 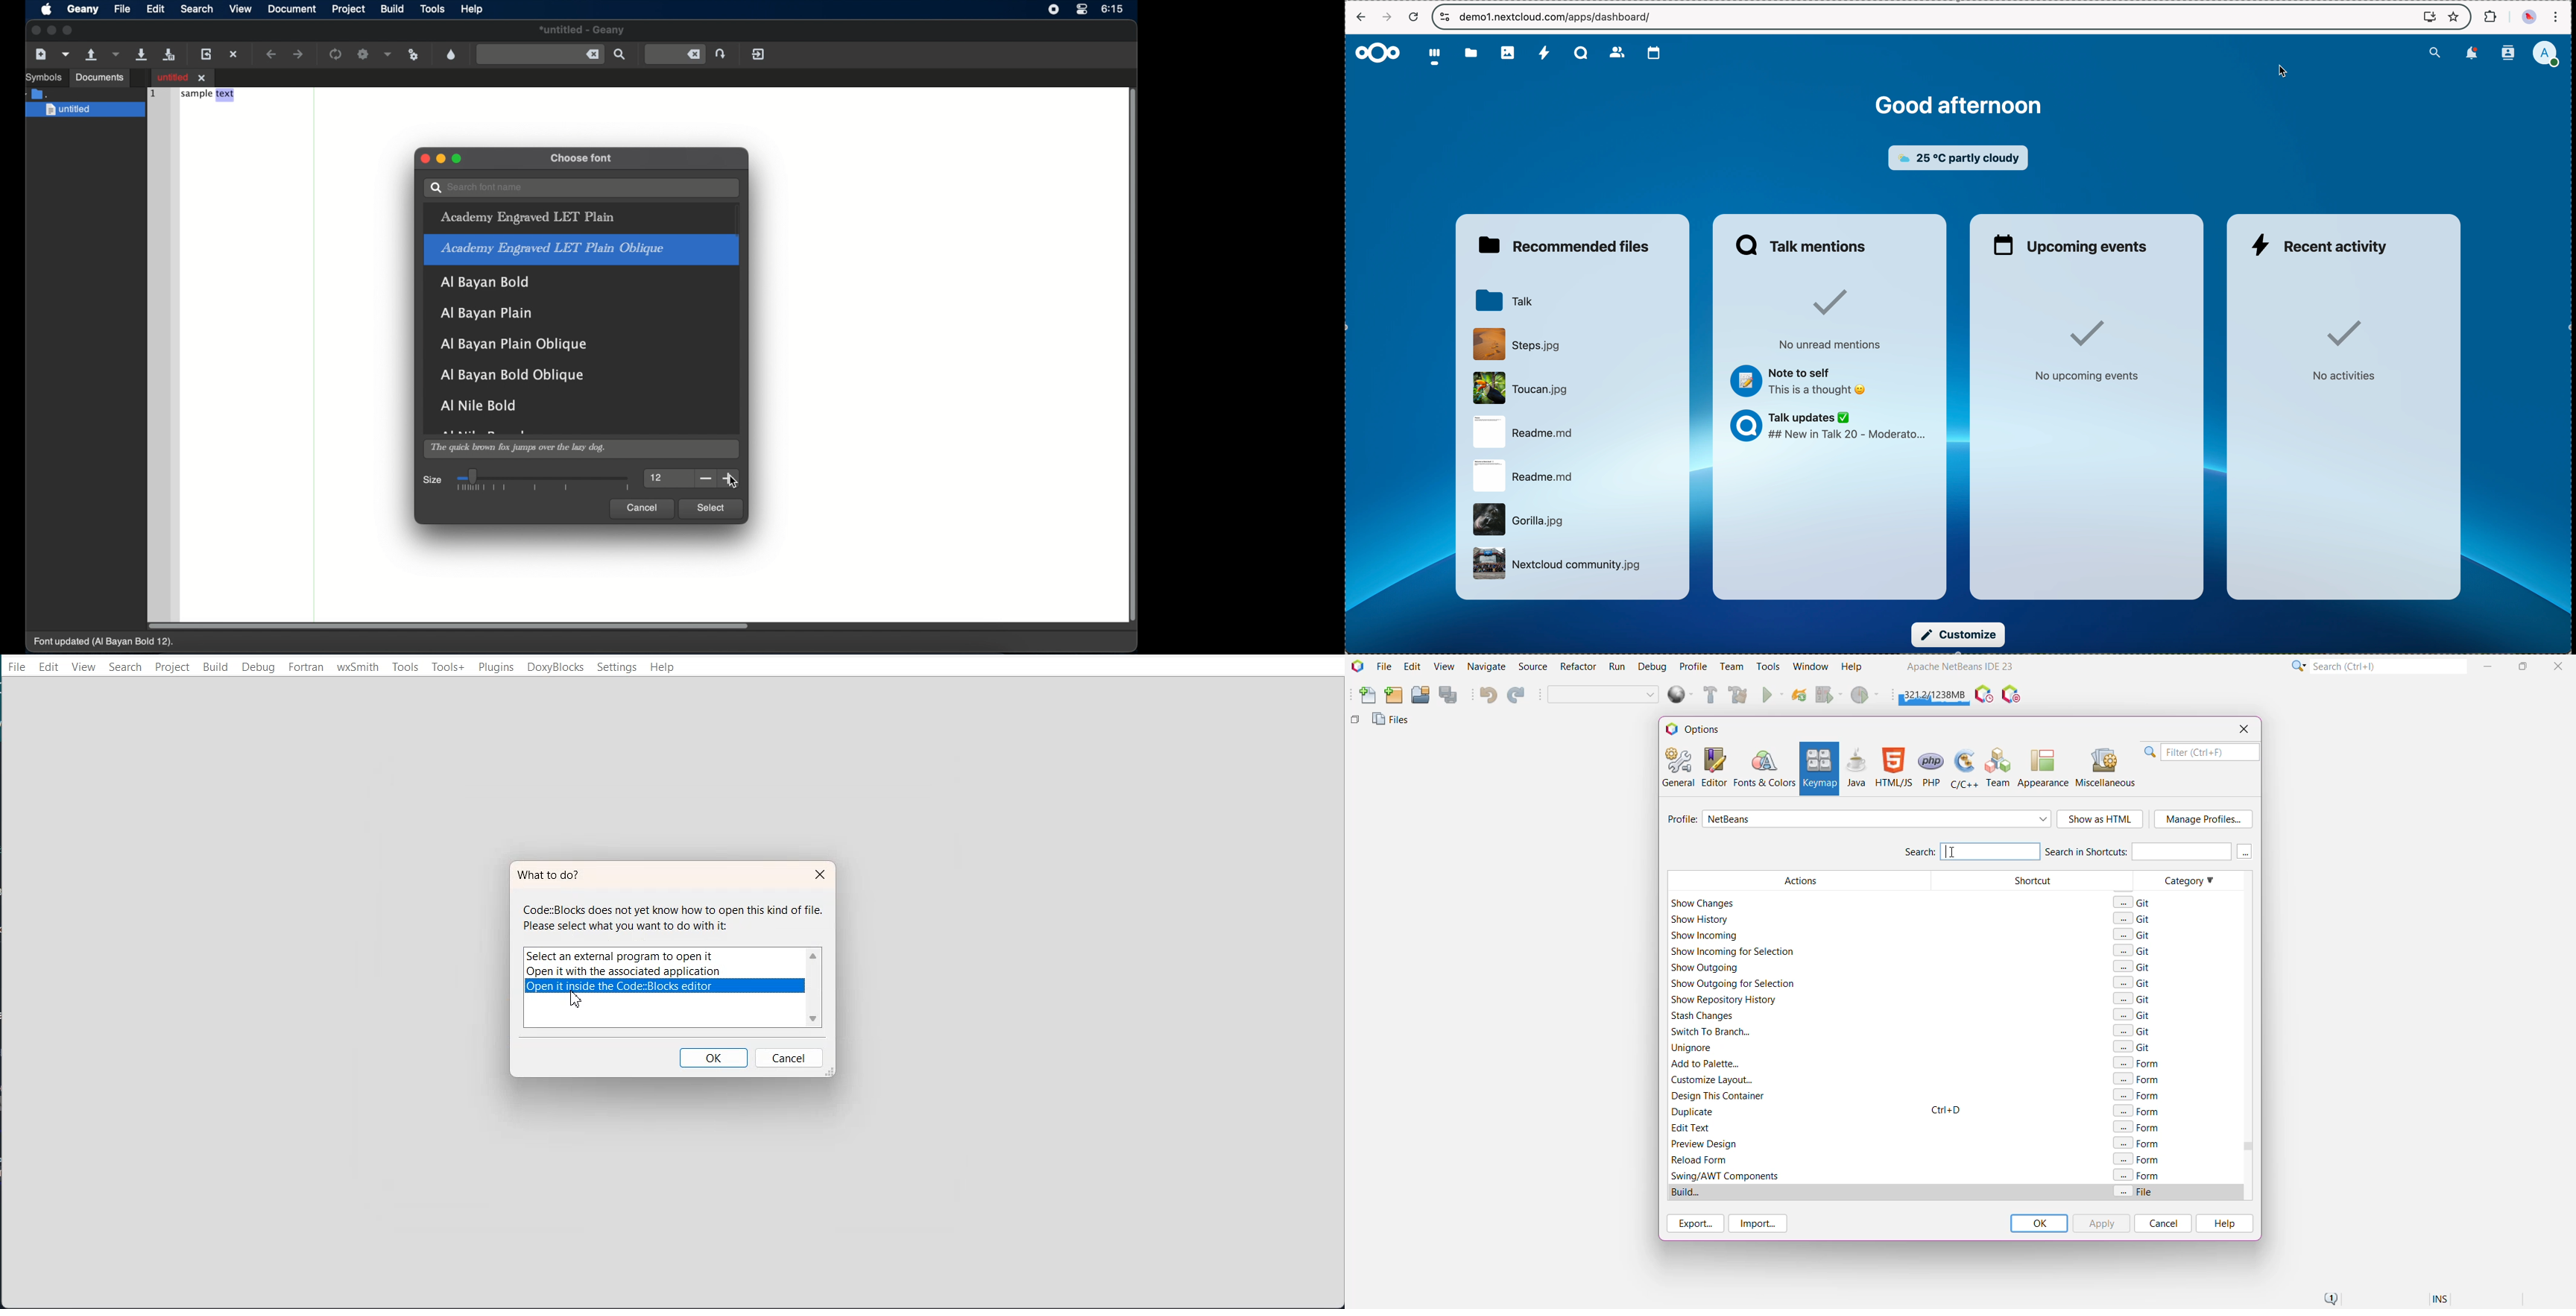 What do you see at coordinates (642, 508) in the screenshot?
I see `cancel` at bounding box center [642, 508].